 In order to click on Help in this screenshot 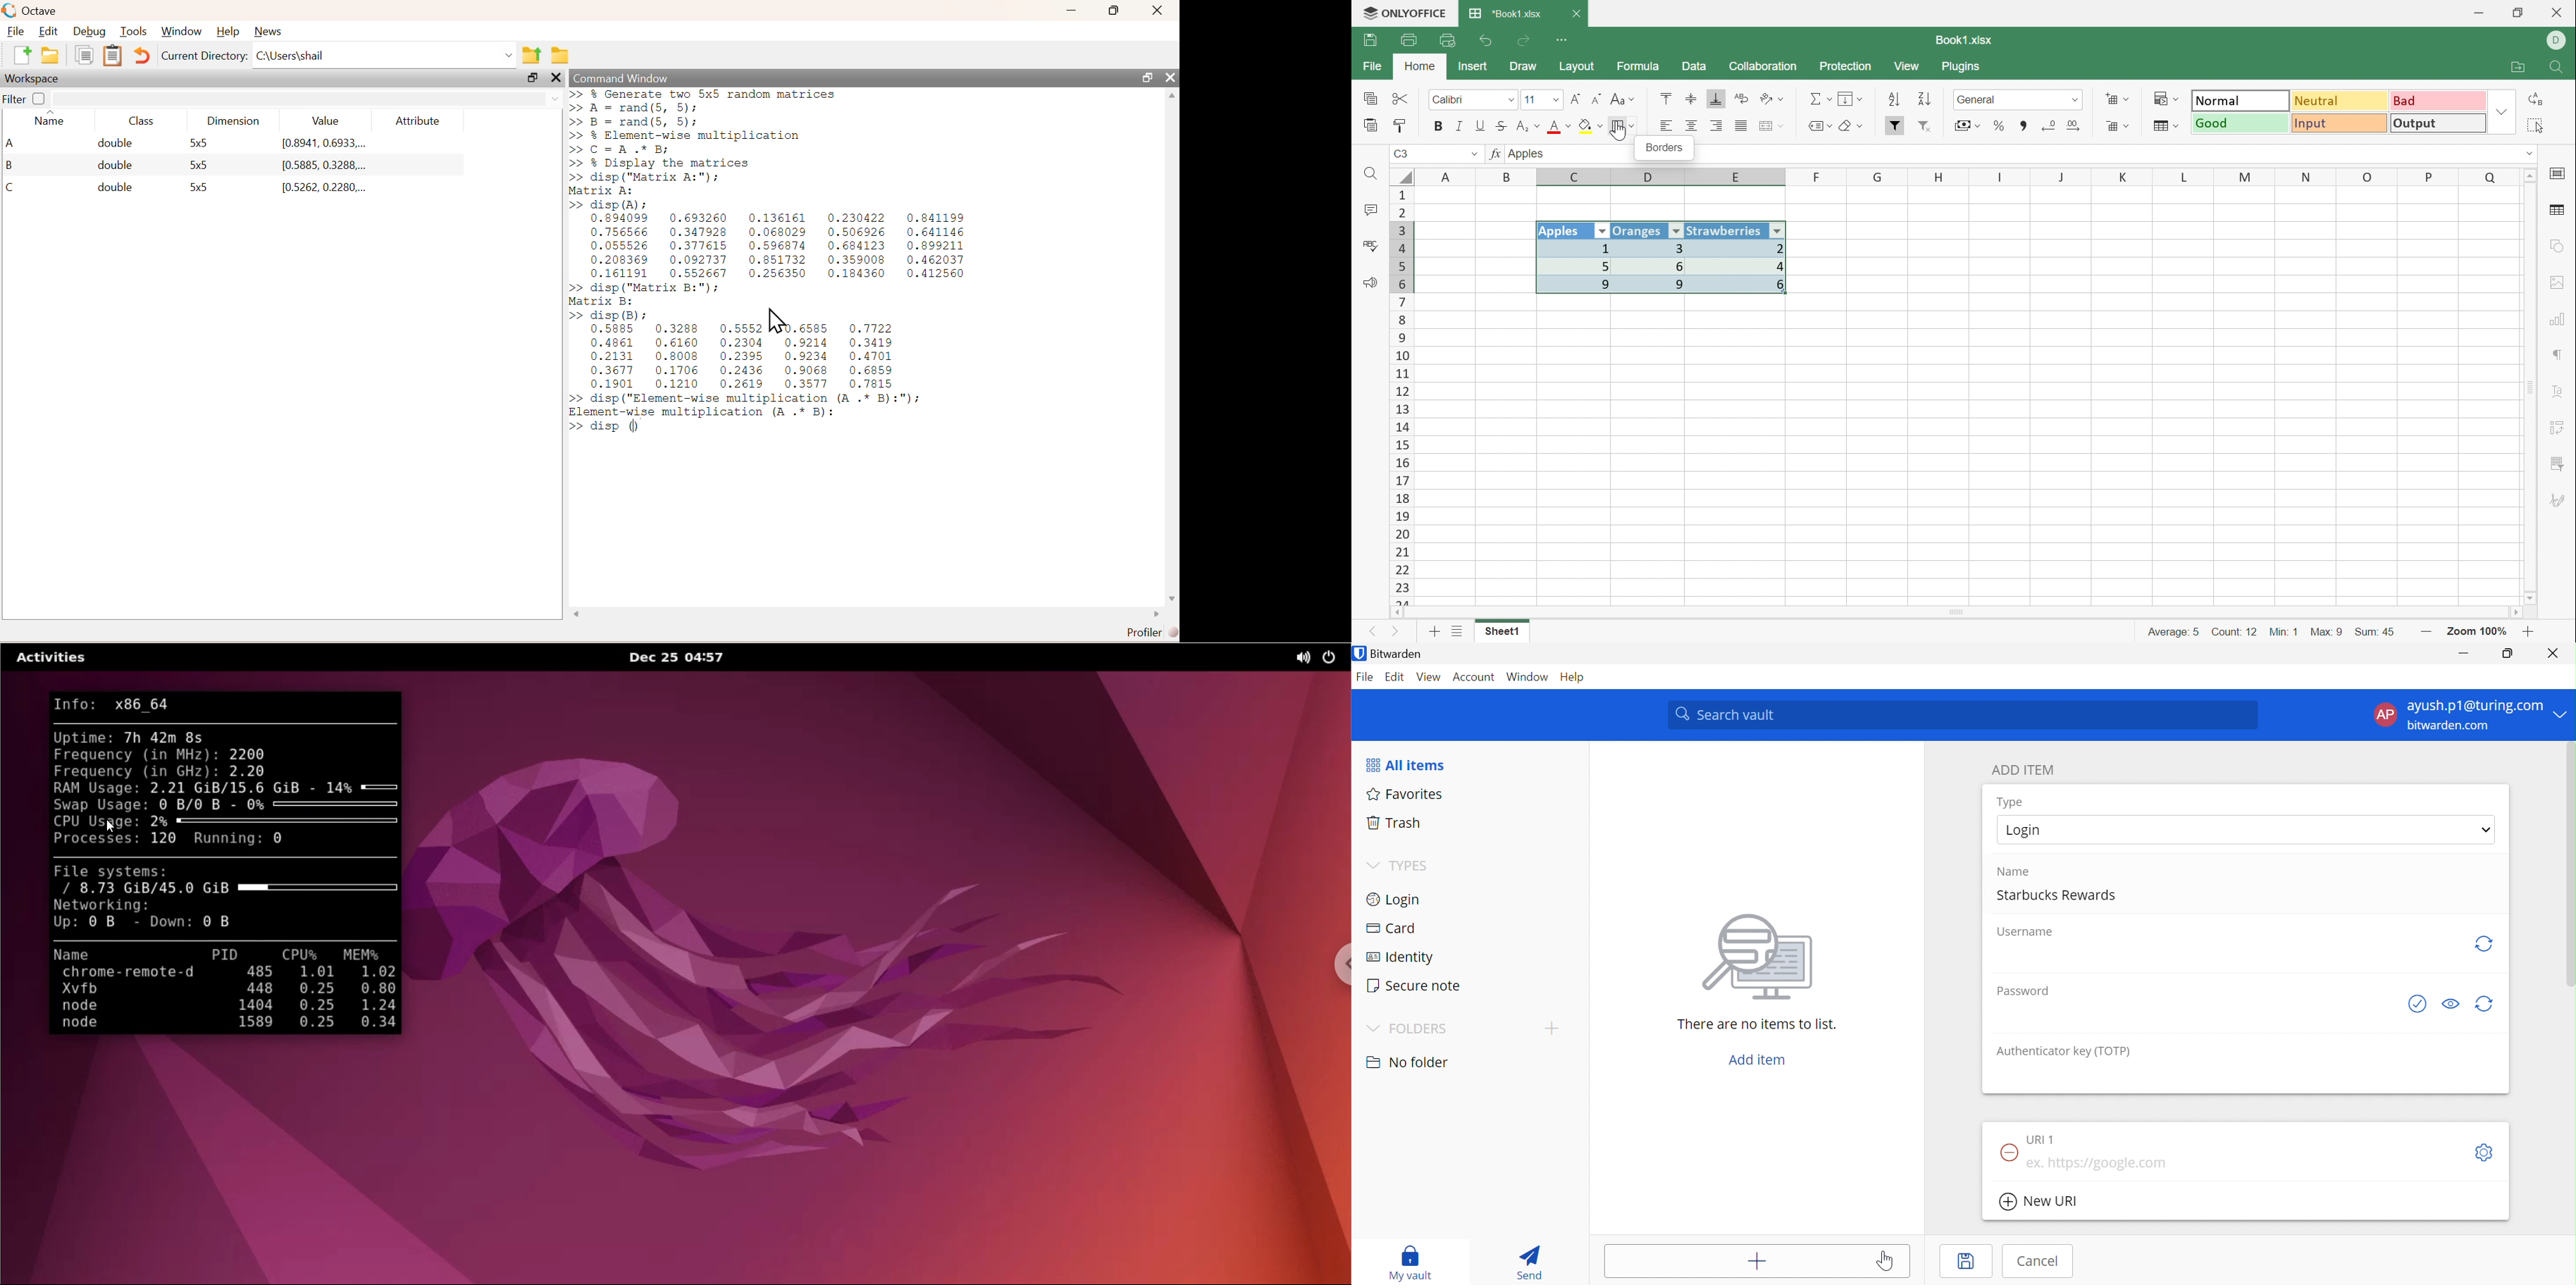, I will do `click(1578, 678)`.